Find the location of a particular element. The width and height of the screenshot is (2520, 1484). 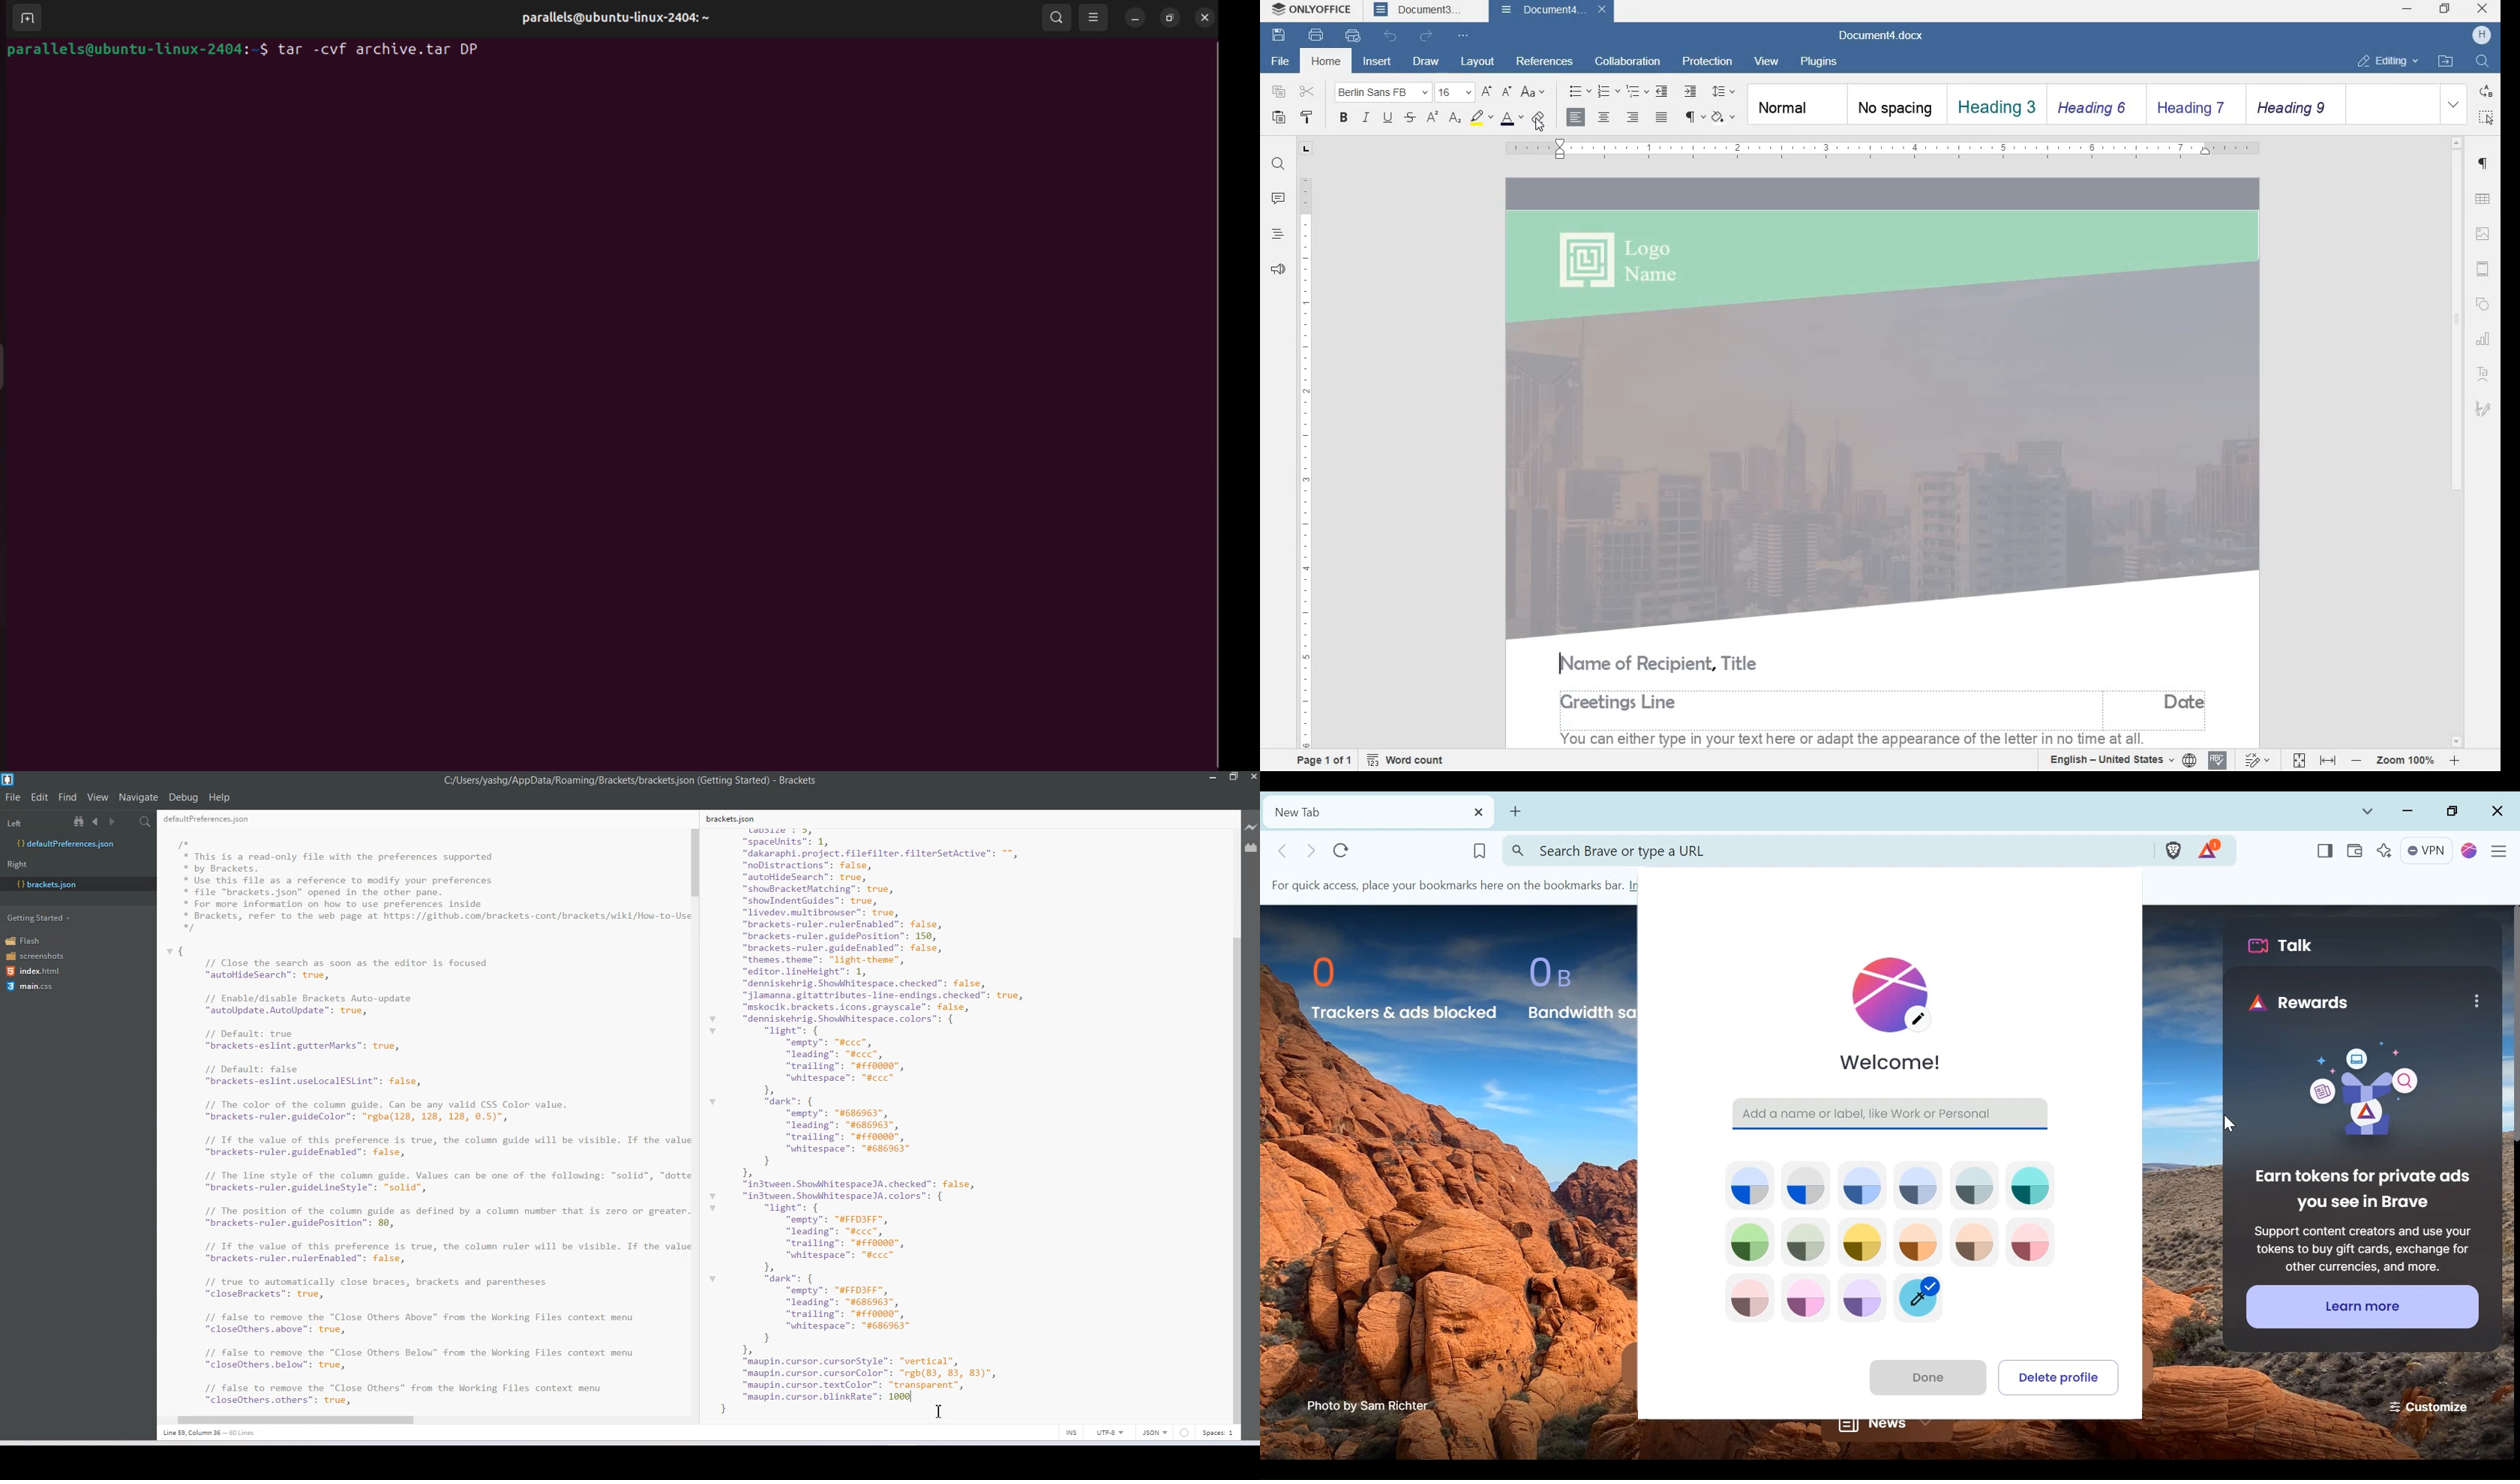

Find in Files is located at coordinates (146, 822).